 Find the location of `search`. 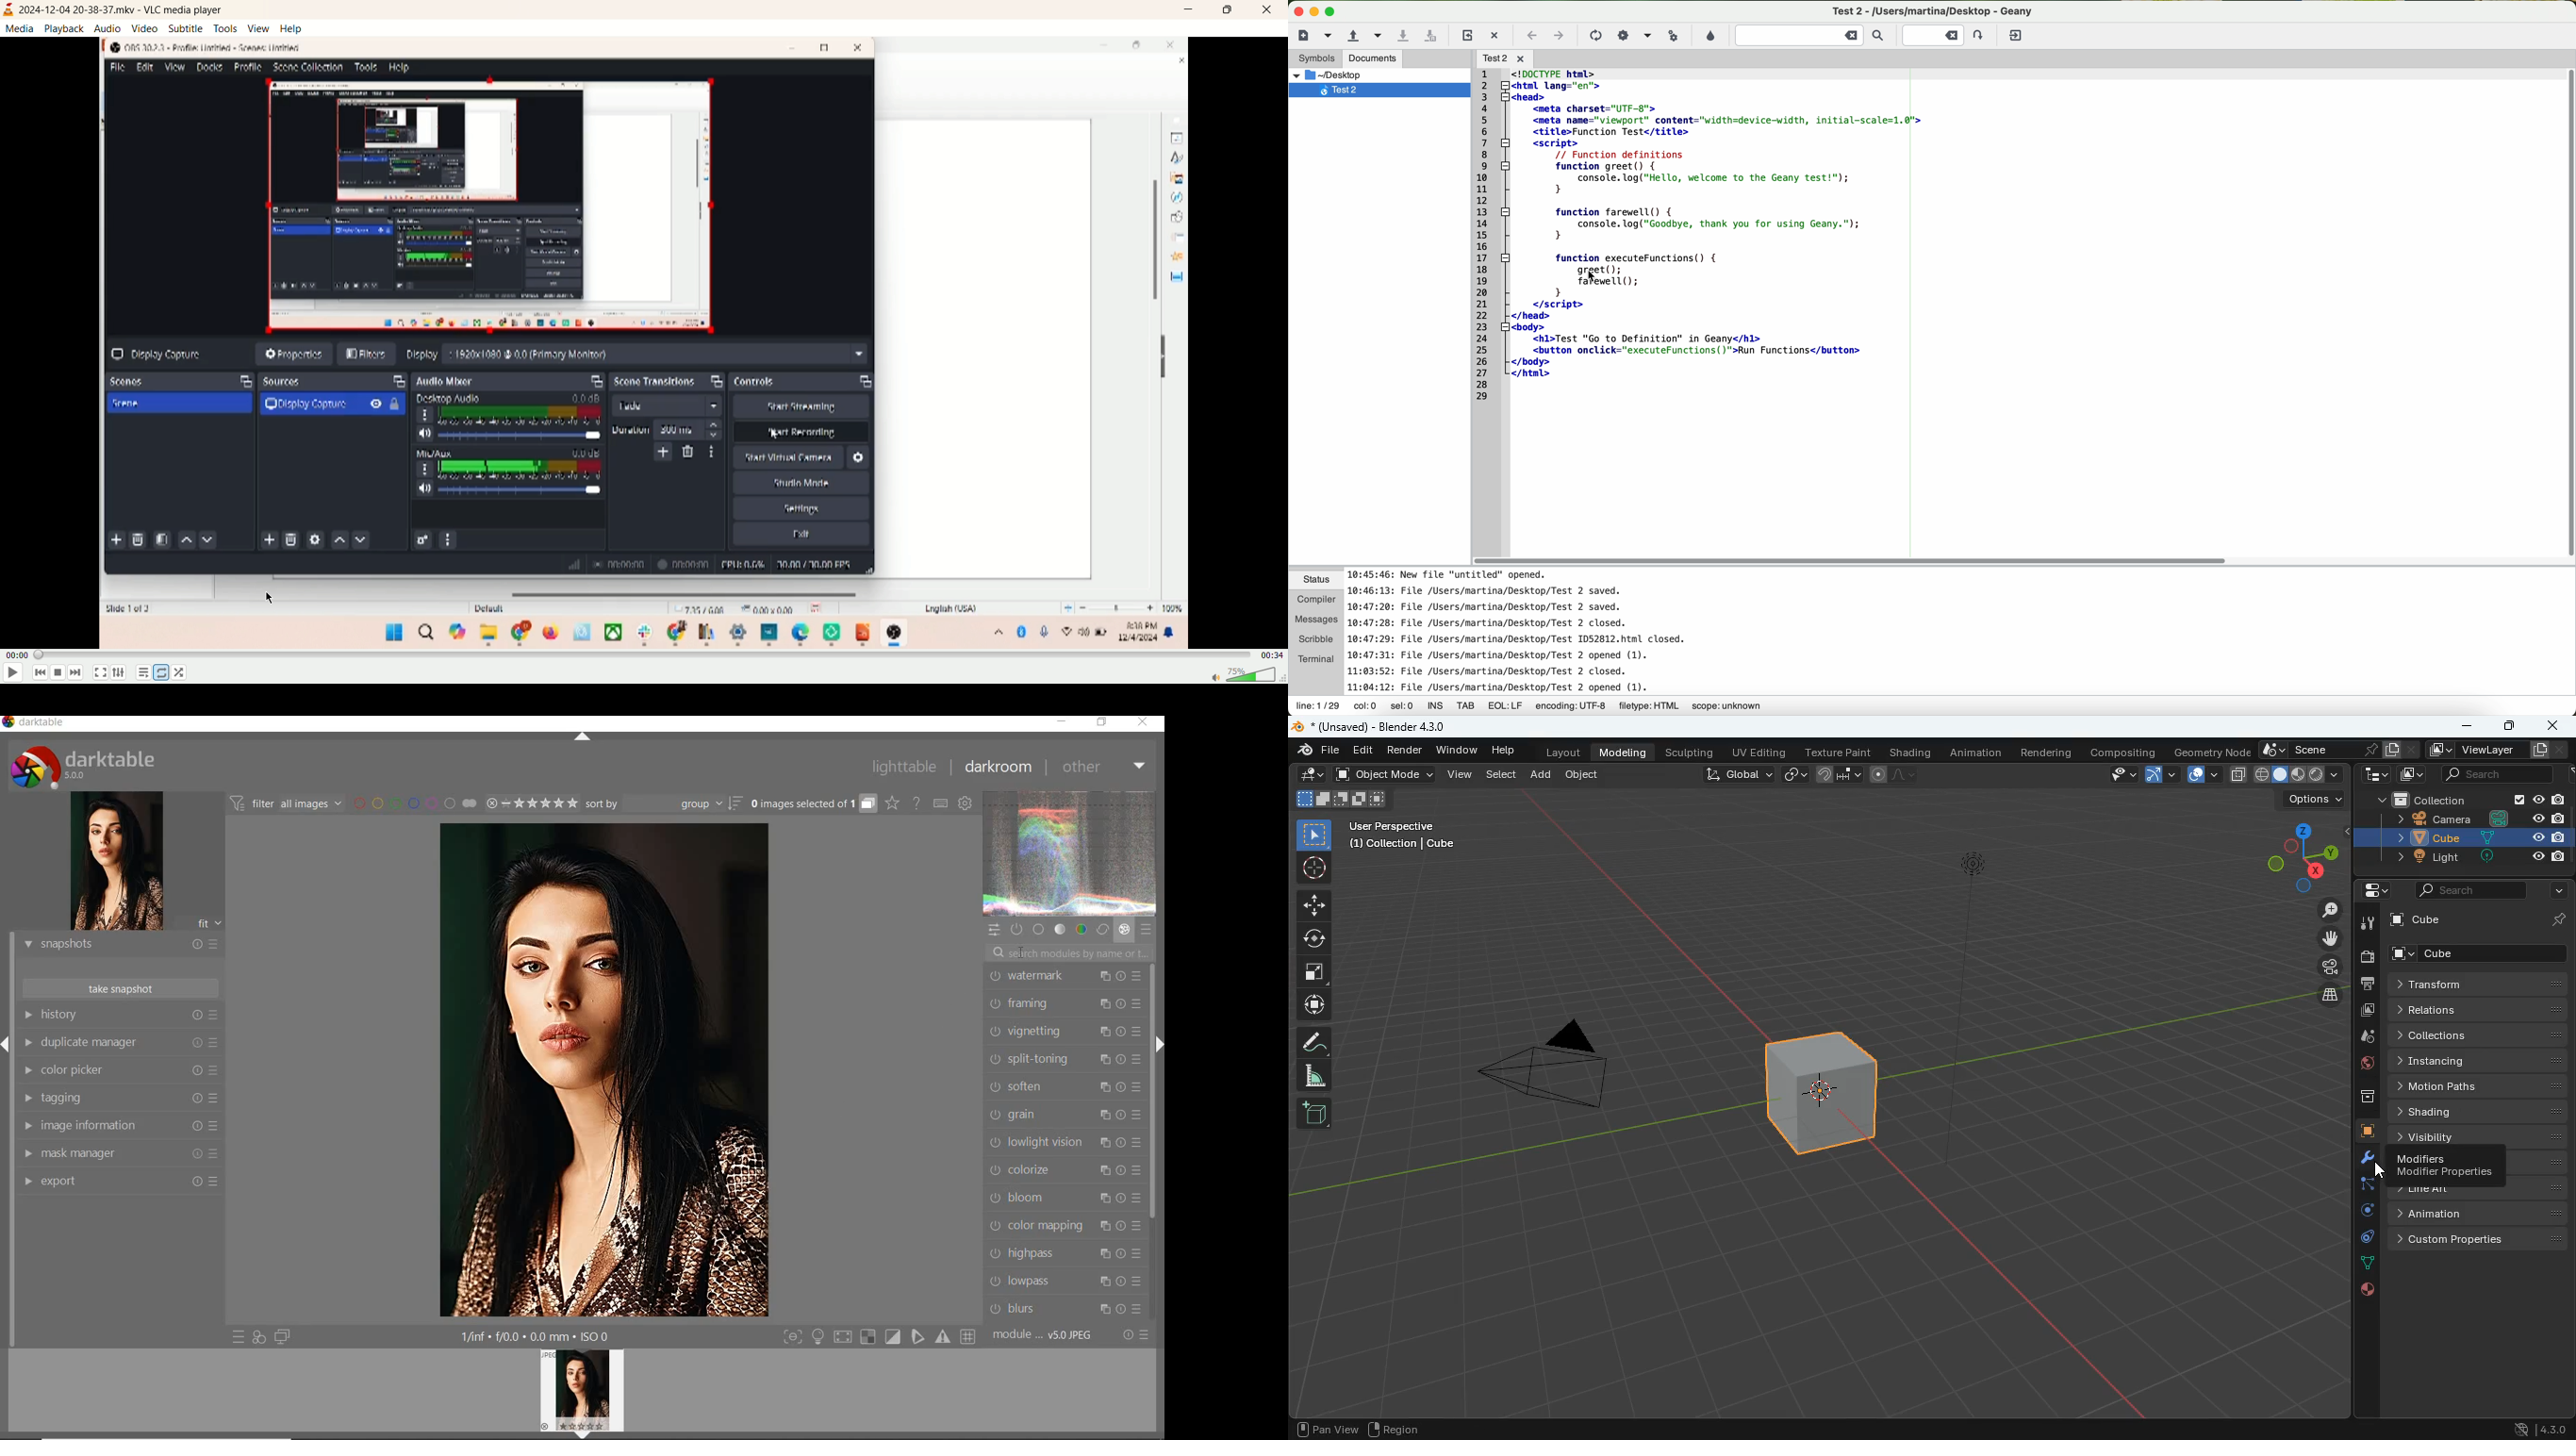

search is located at coordinates (2469, 891).